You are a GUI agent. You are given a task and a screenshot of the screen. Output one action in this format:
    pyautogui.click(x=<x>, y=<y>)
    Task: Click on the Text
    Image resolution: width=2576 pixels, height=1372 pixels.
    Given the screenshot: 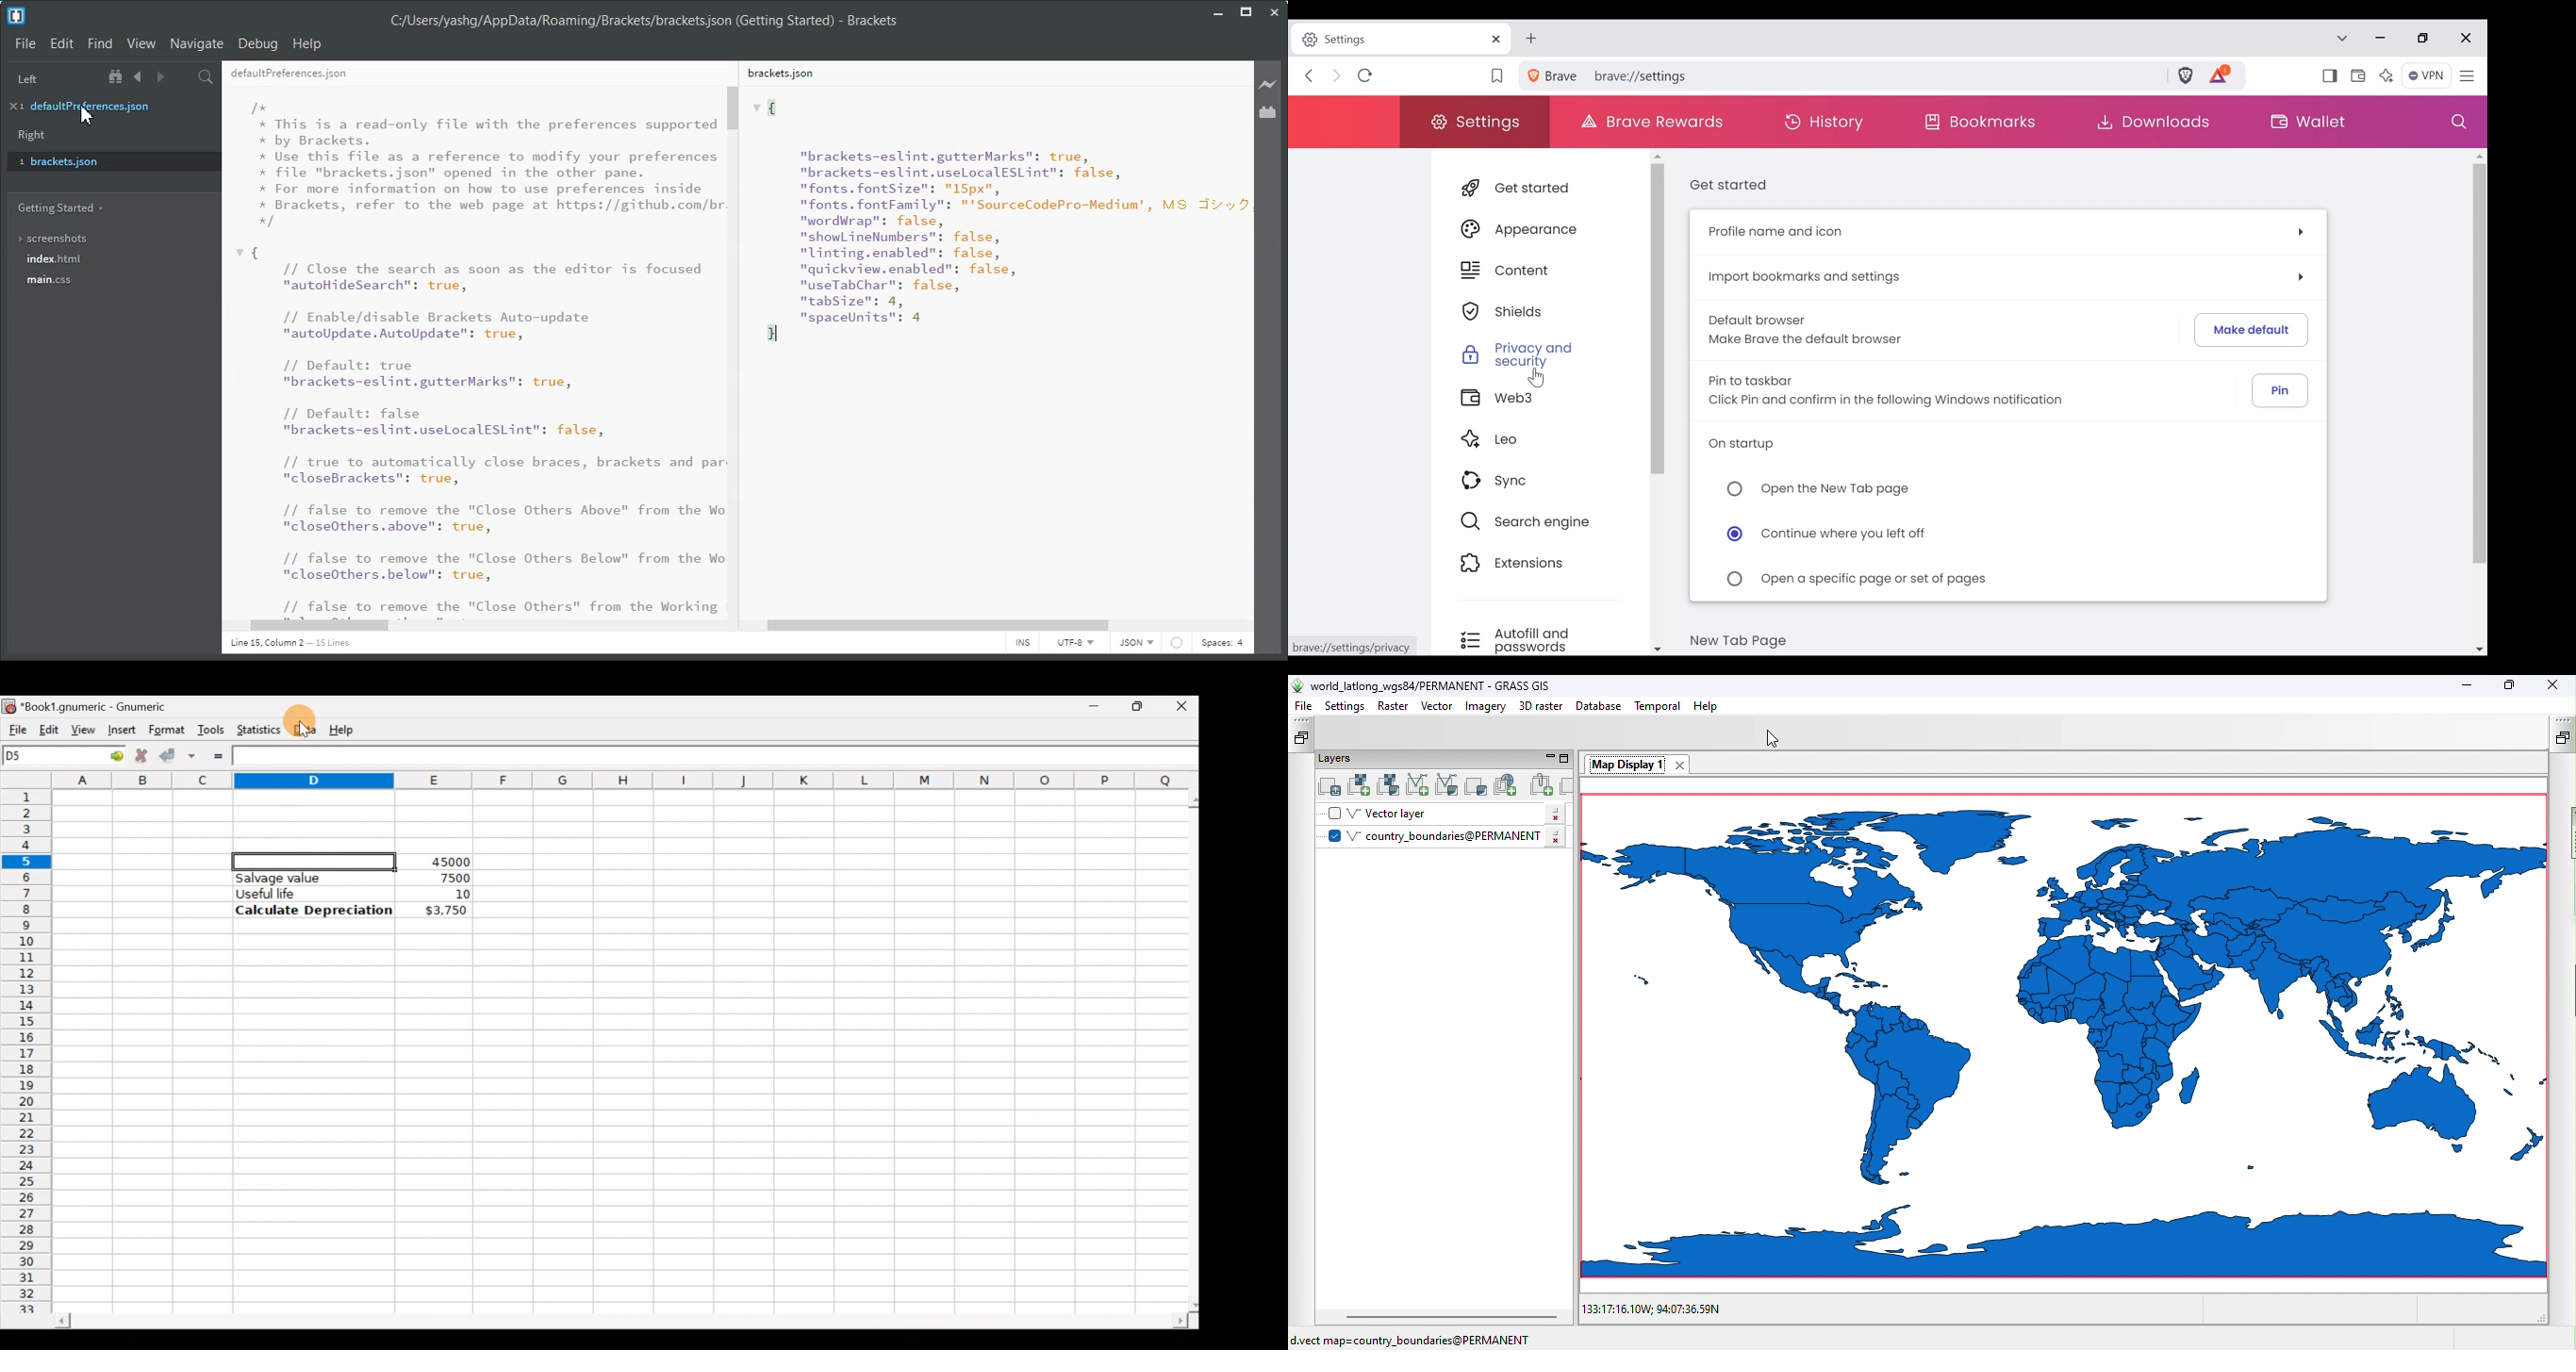 What is the action you would take?
    pyautogui.click(x=290, y=644)
    